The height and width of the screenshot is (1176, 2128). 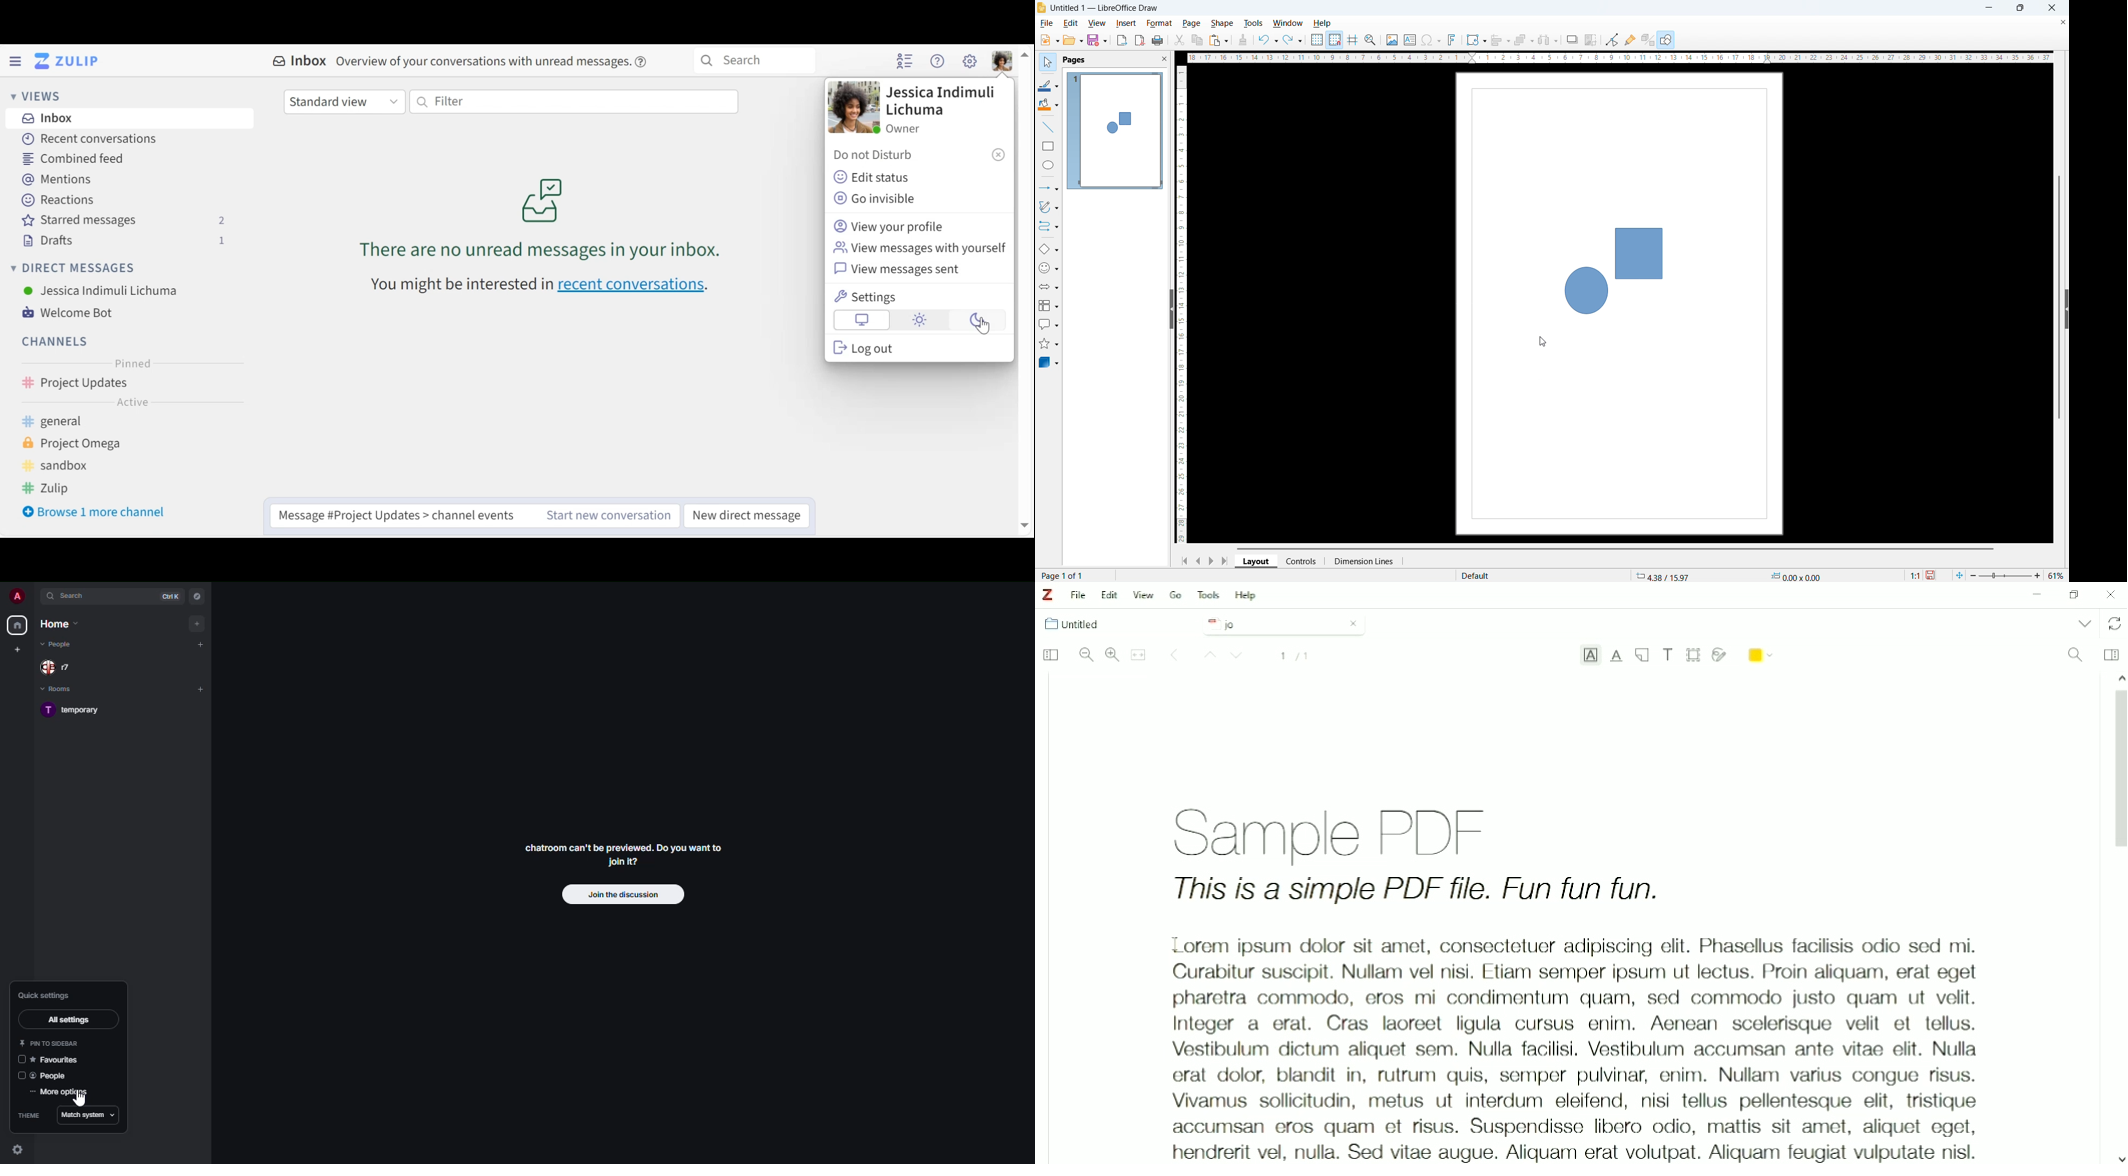 I want to click on page number, so click(x=1060, y=575).